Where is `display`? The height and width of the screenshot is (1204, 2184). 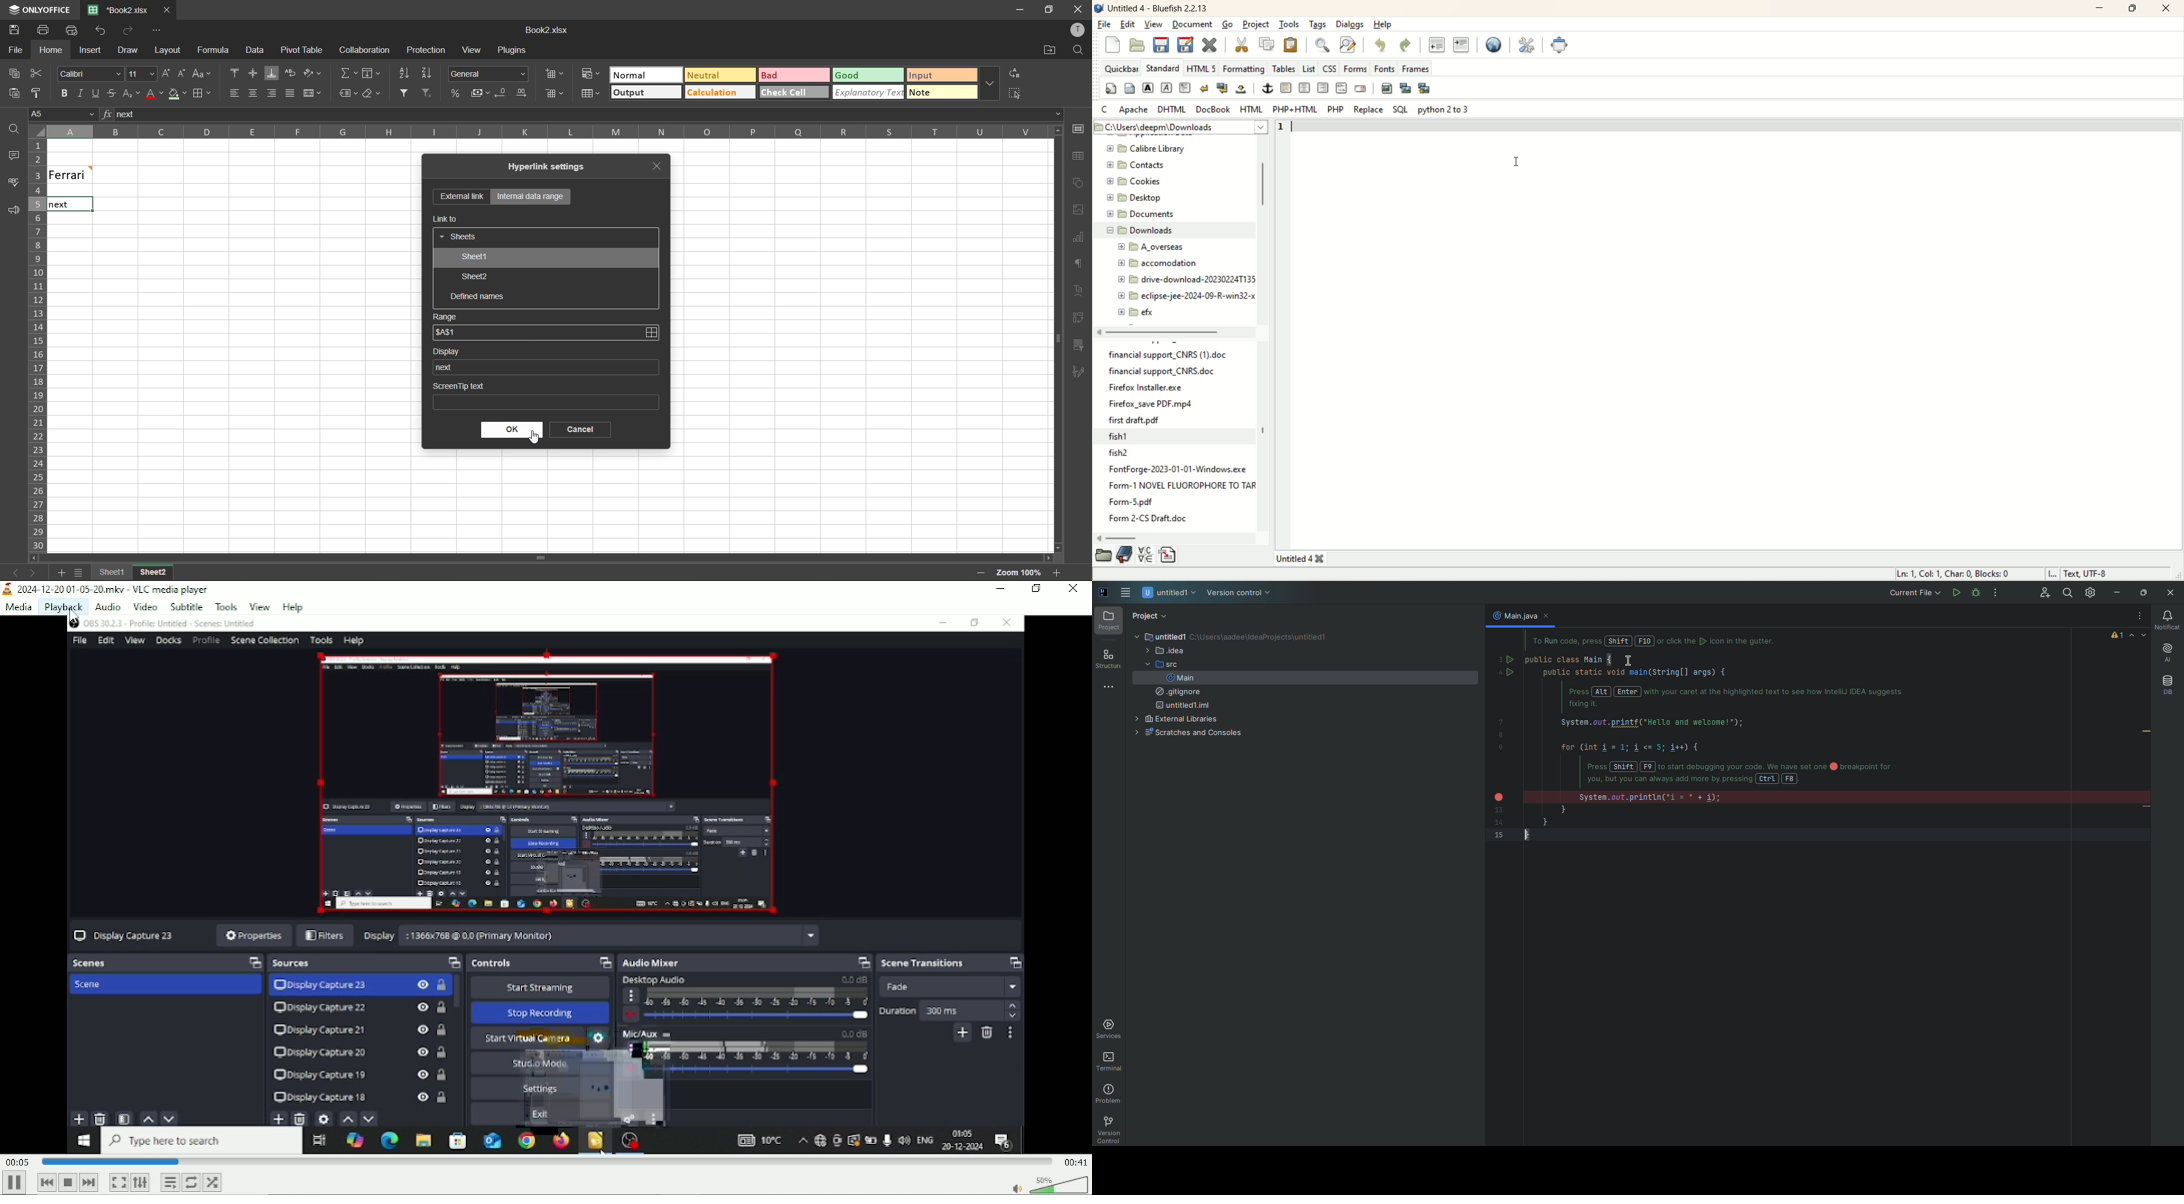
display is located at coordinates (451, 351).